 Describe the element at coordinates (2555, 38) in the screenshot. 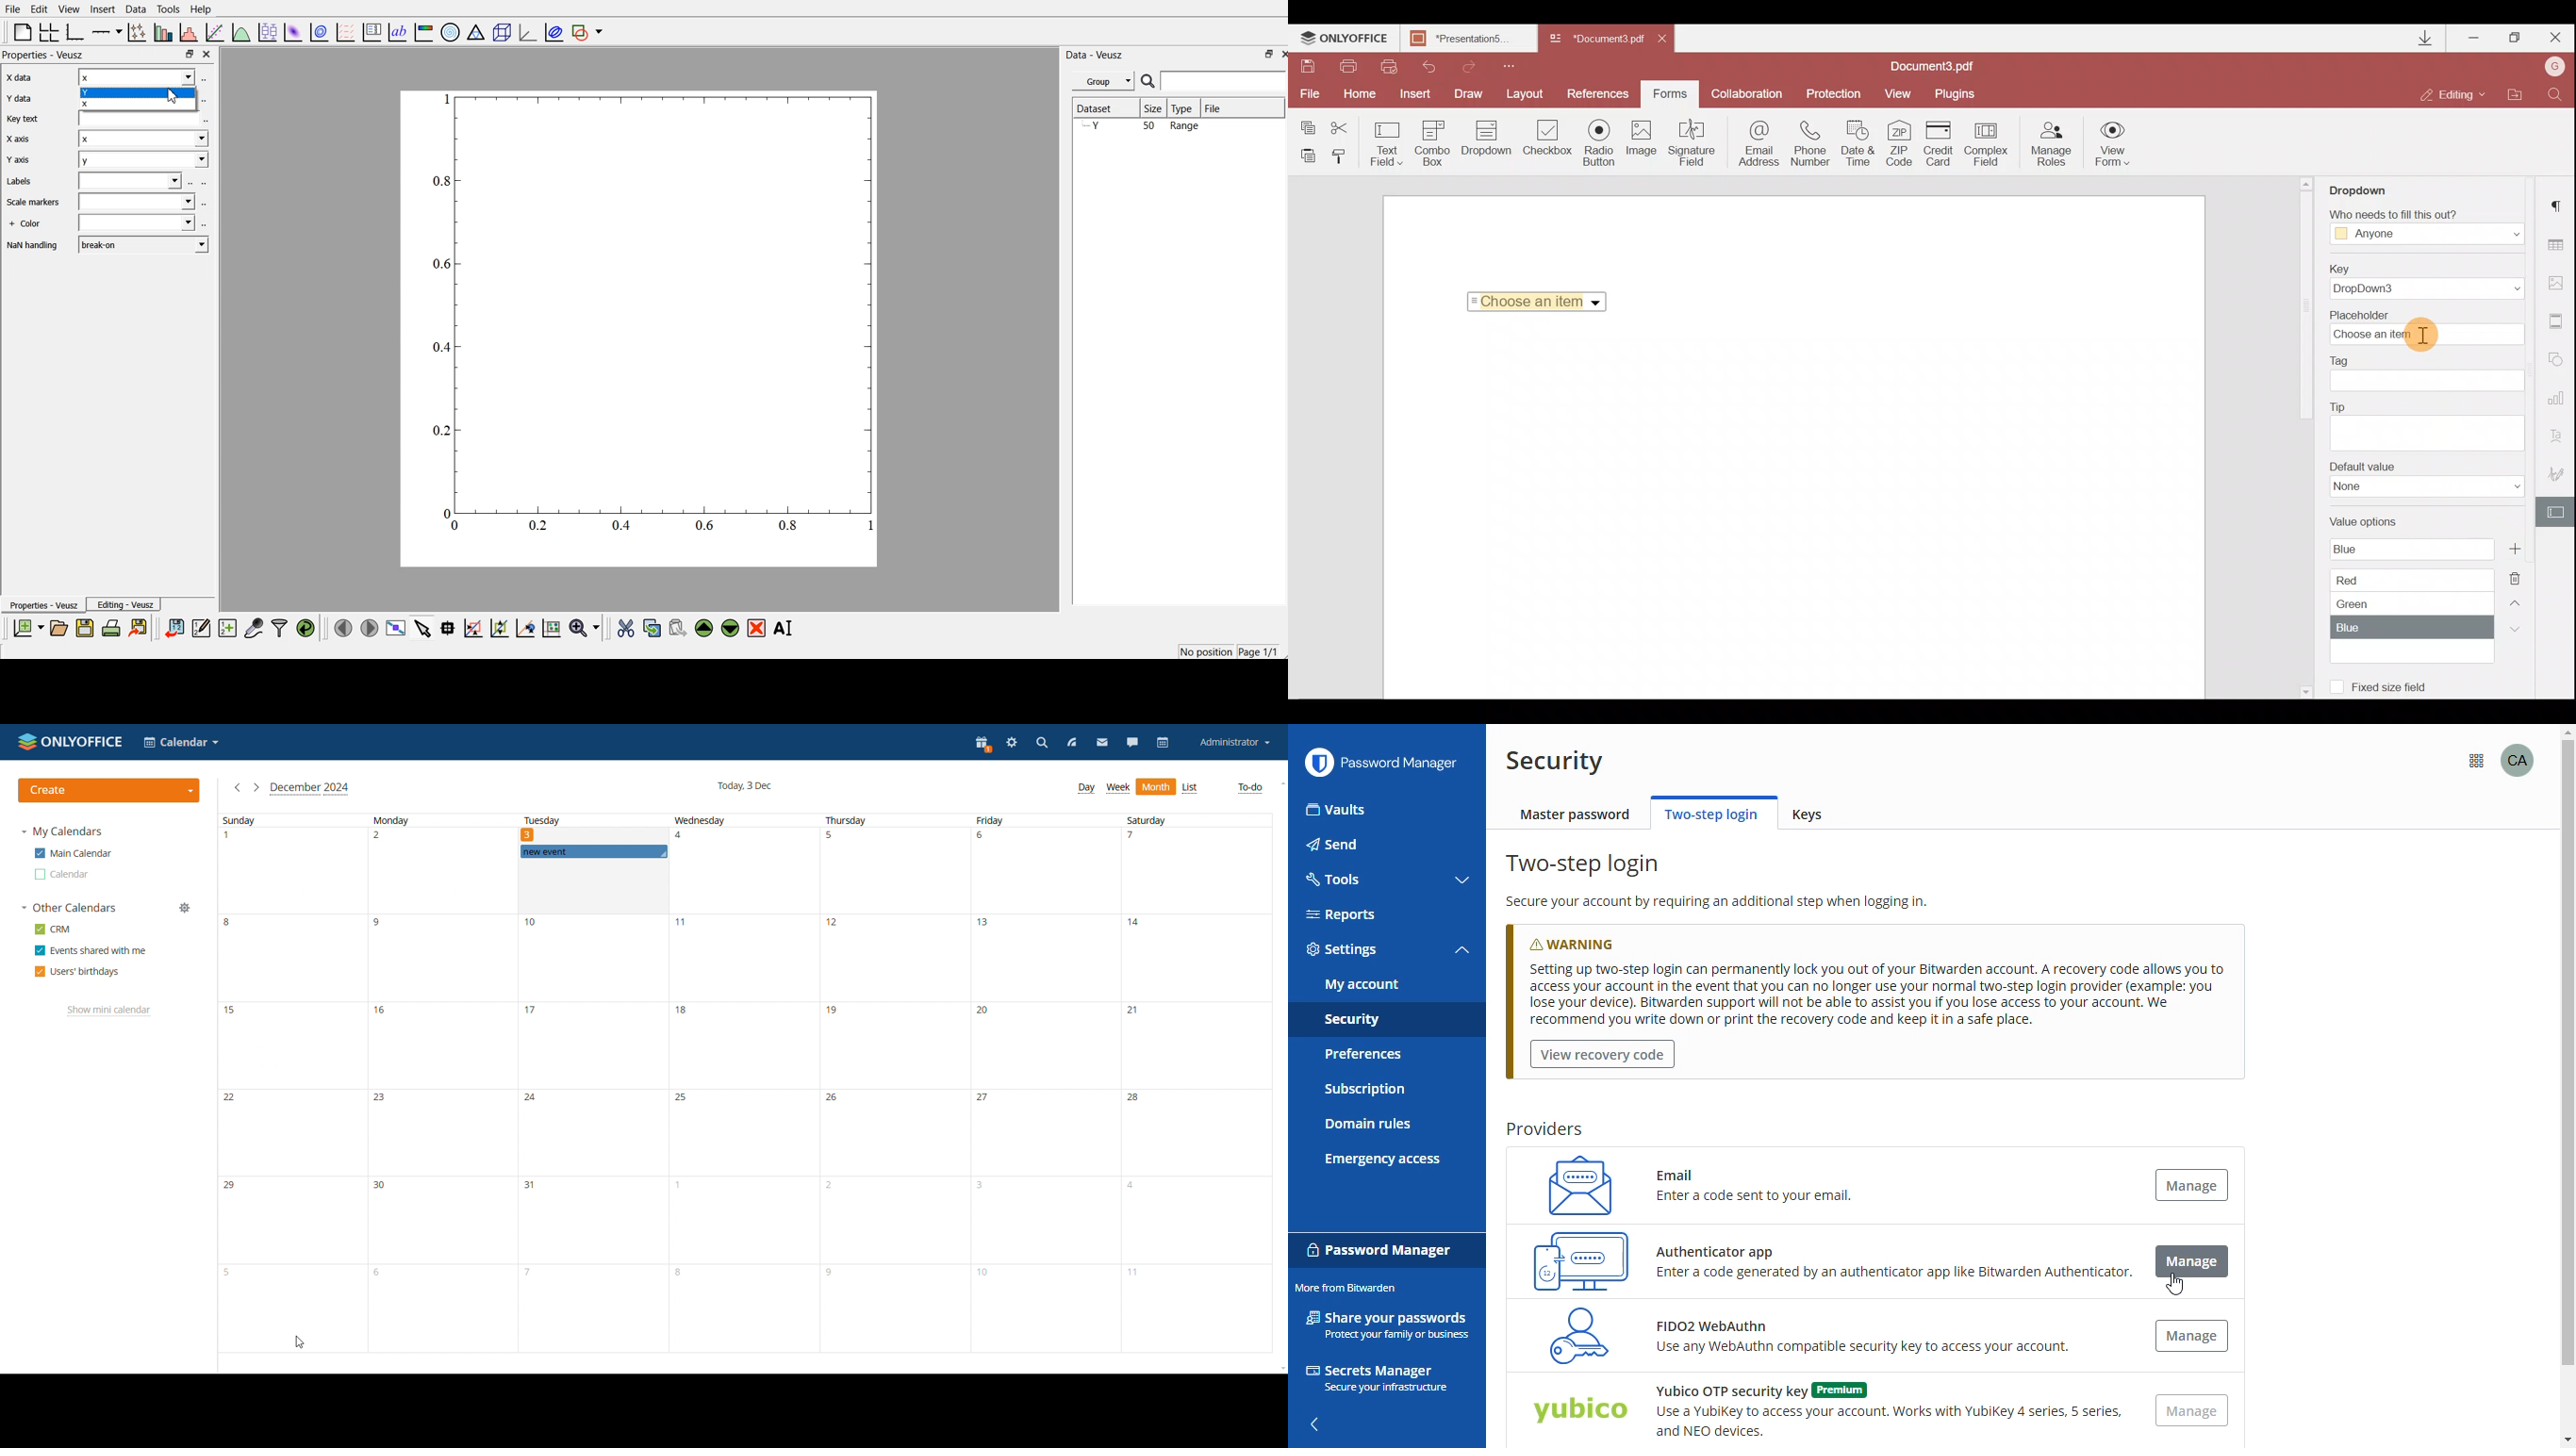

I see `Close` at that location.